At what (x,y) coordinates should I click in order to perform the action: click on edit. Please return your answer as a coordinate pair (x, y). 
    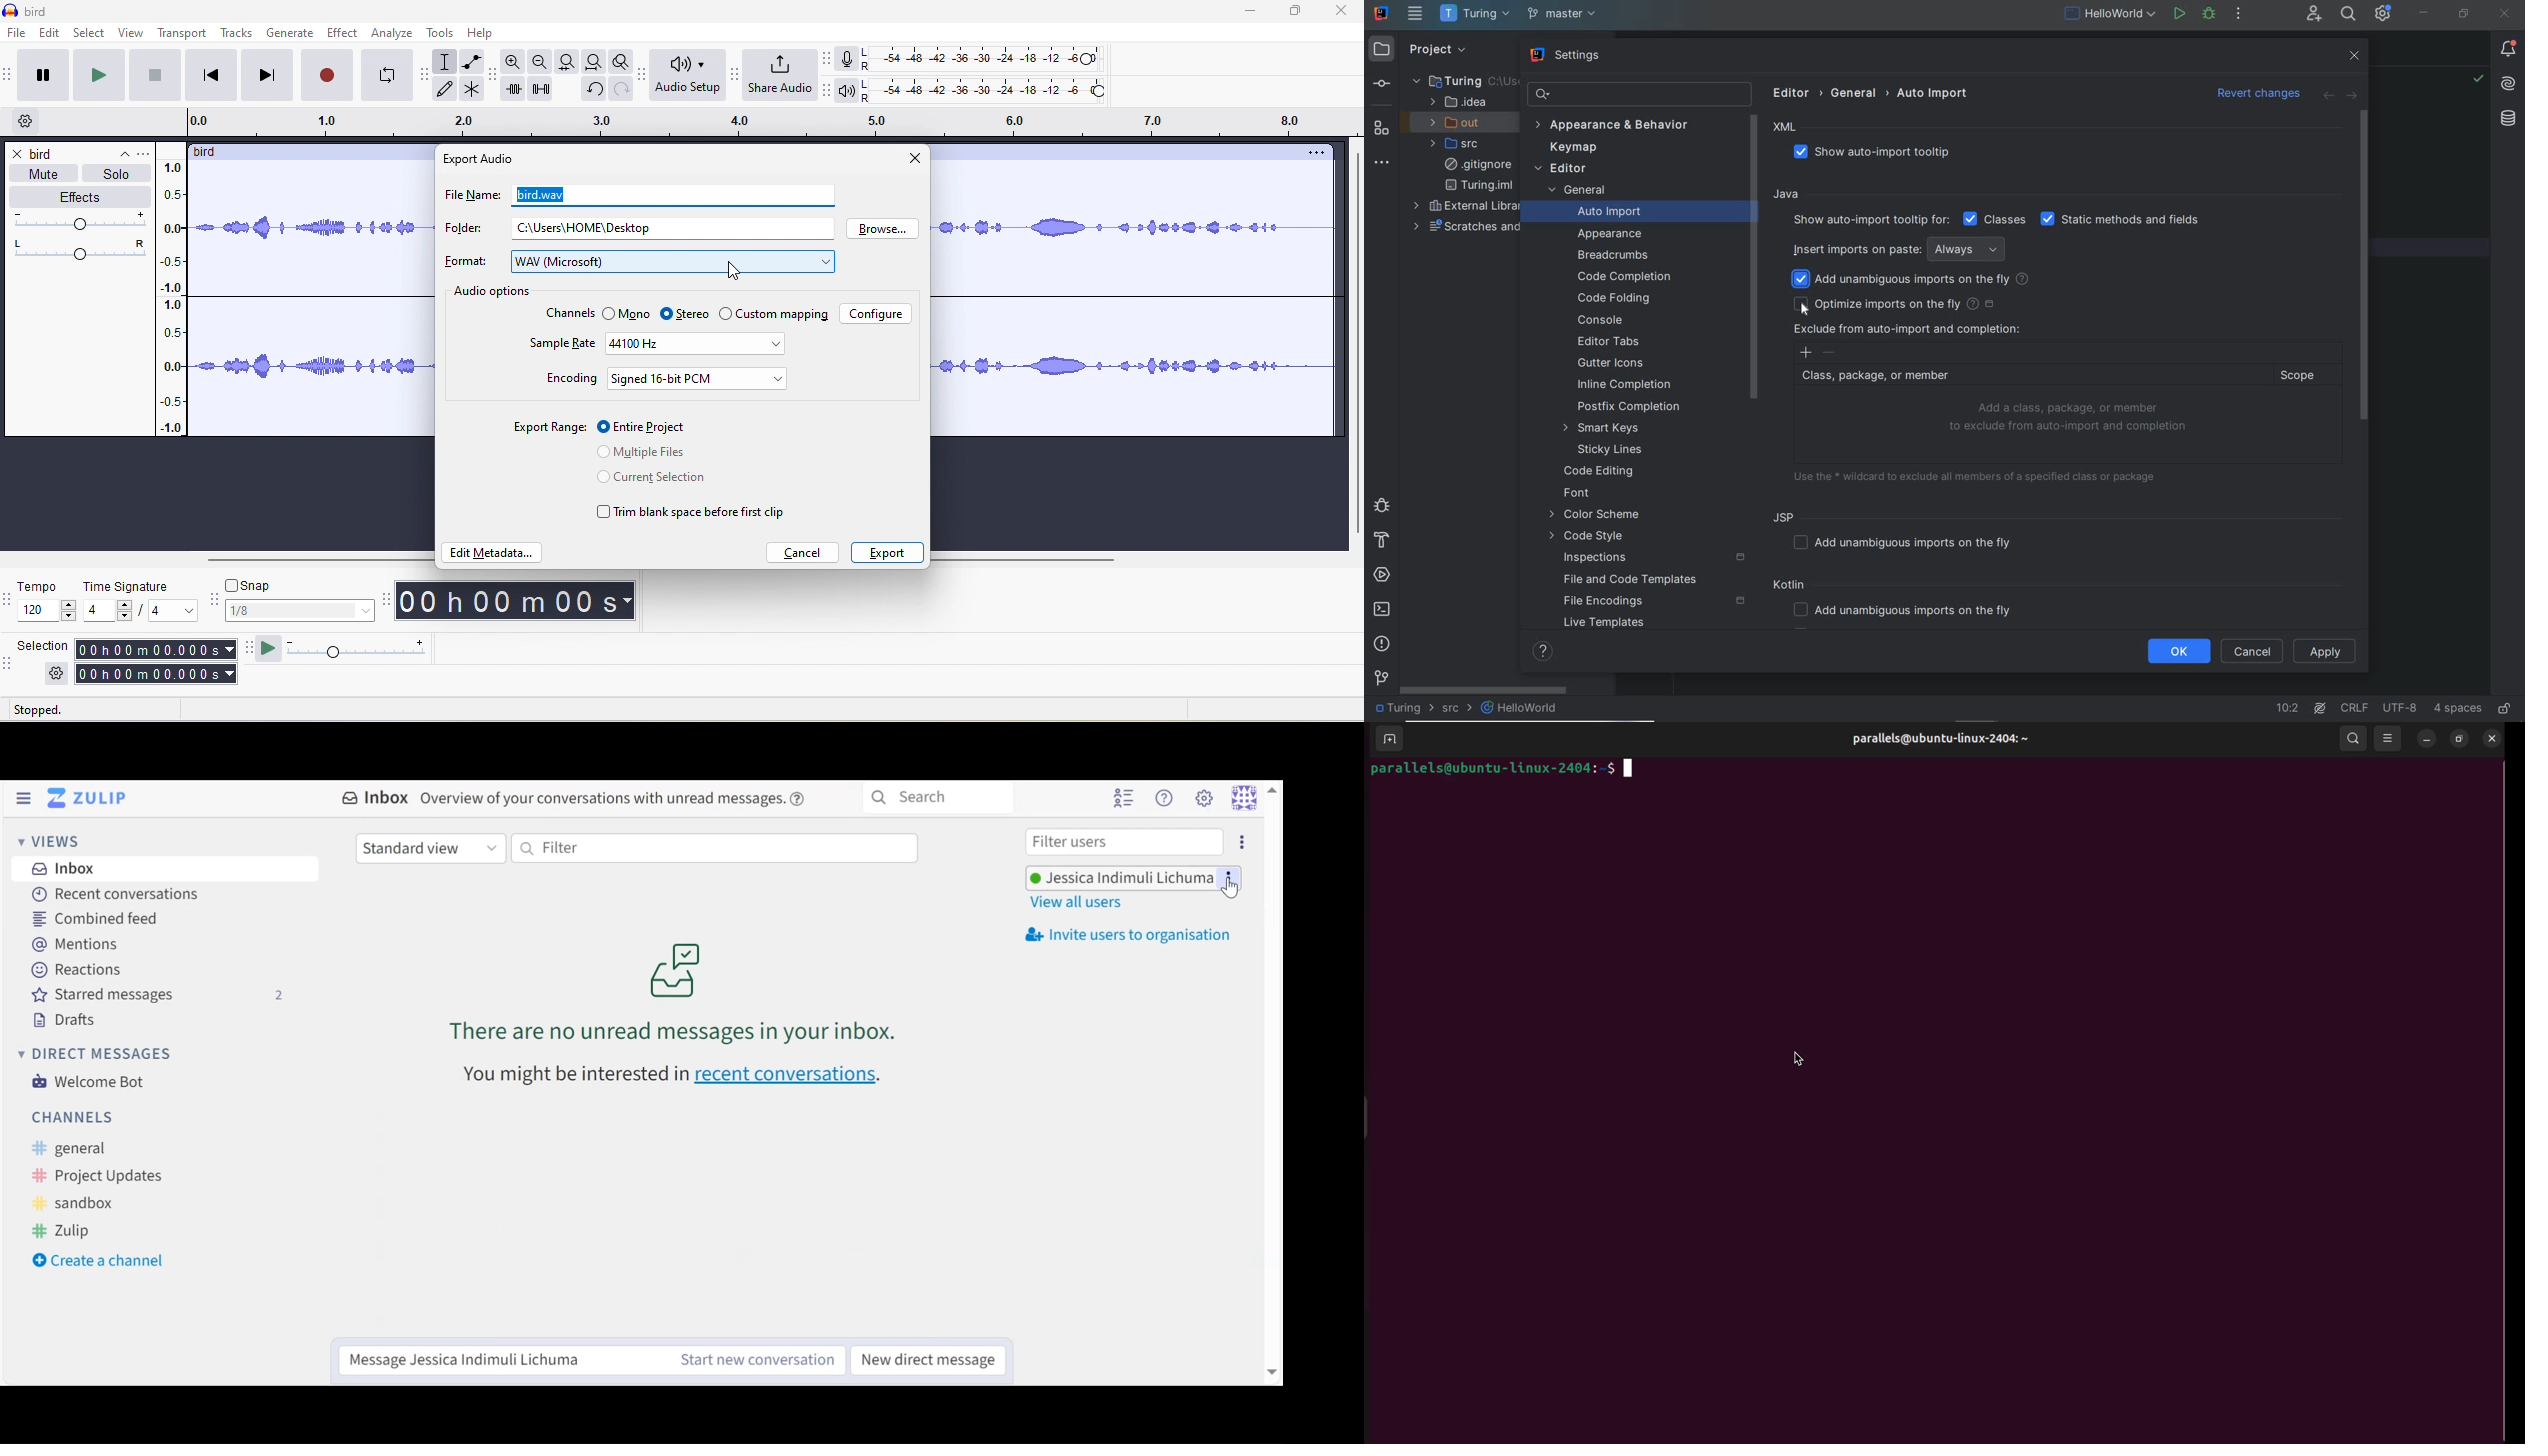
    Looking at the image, I should click on (51, 34).